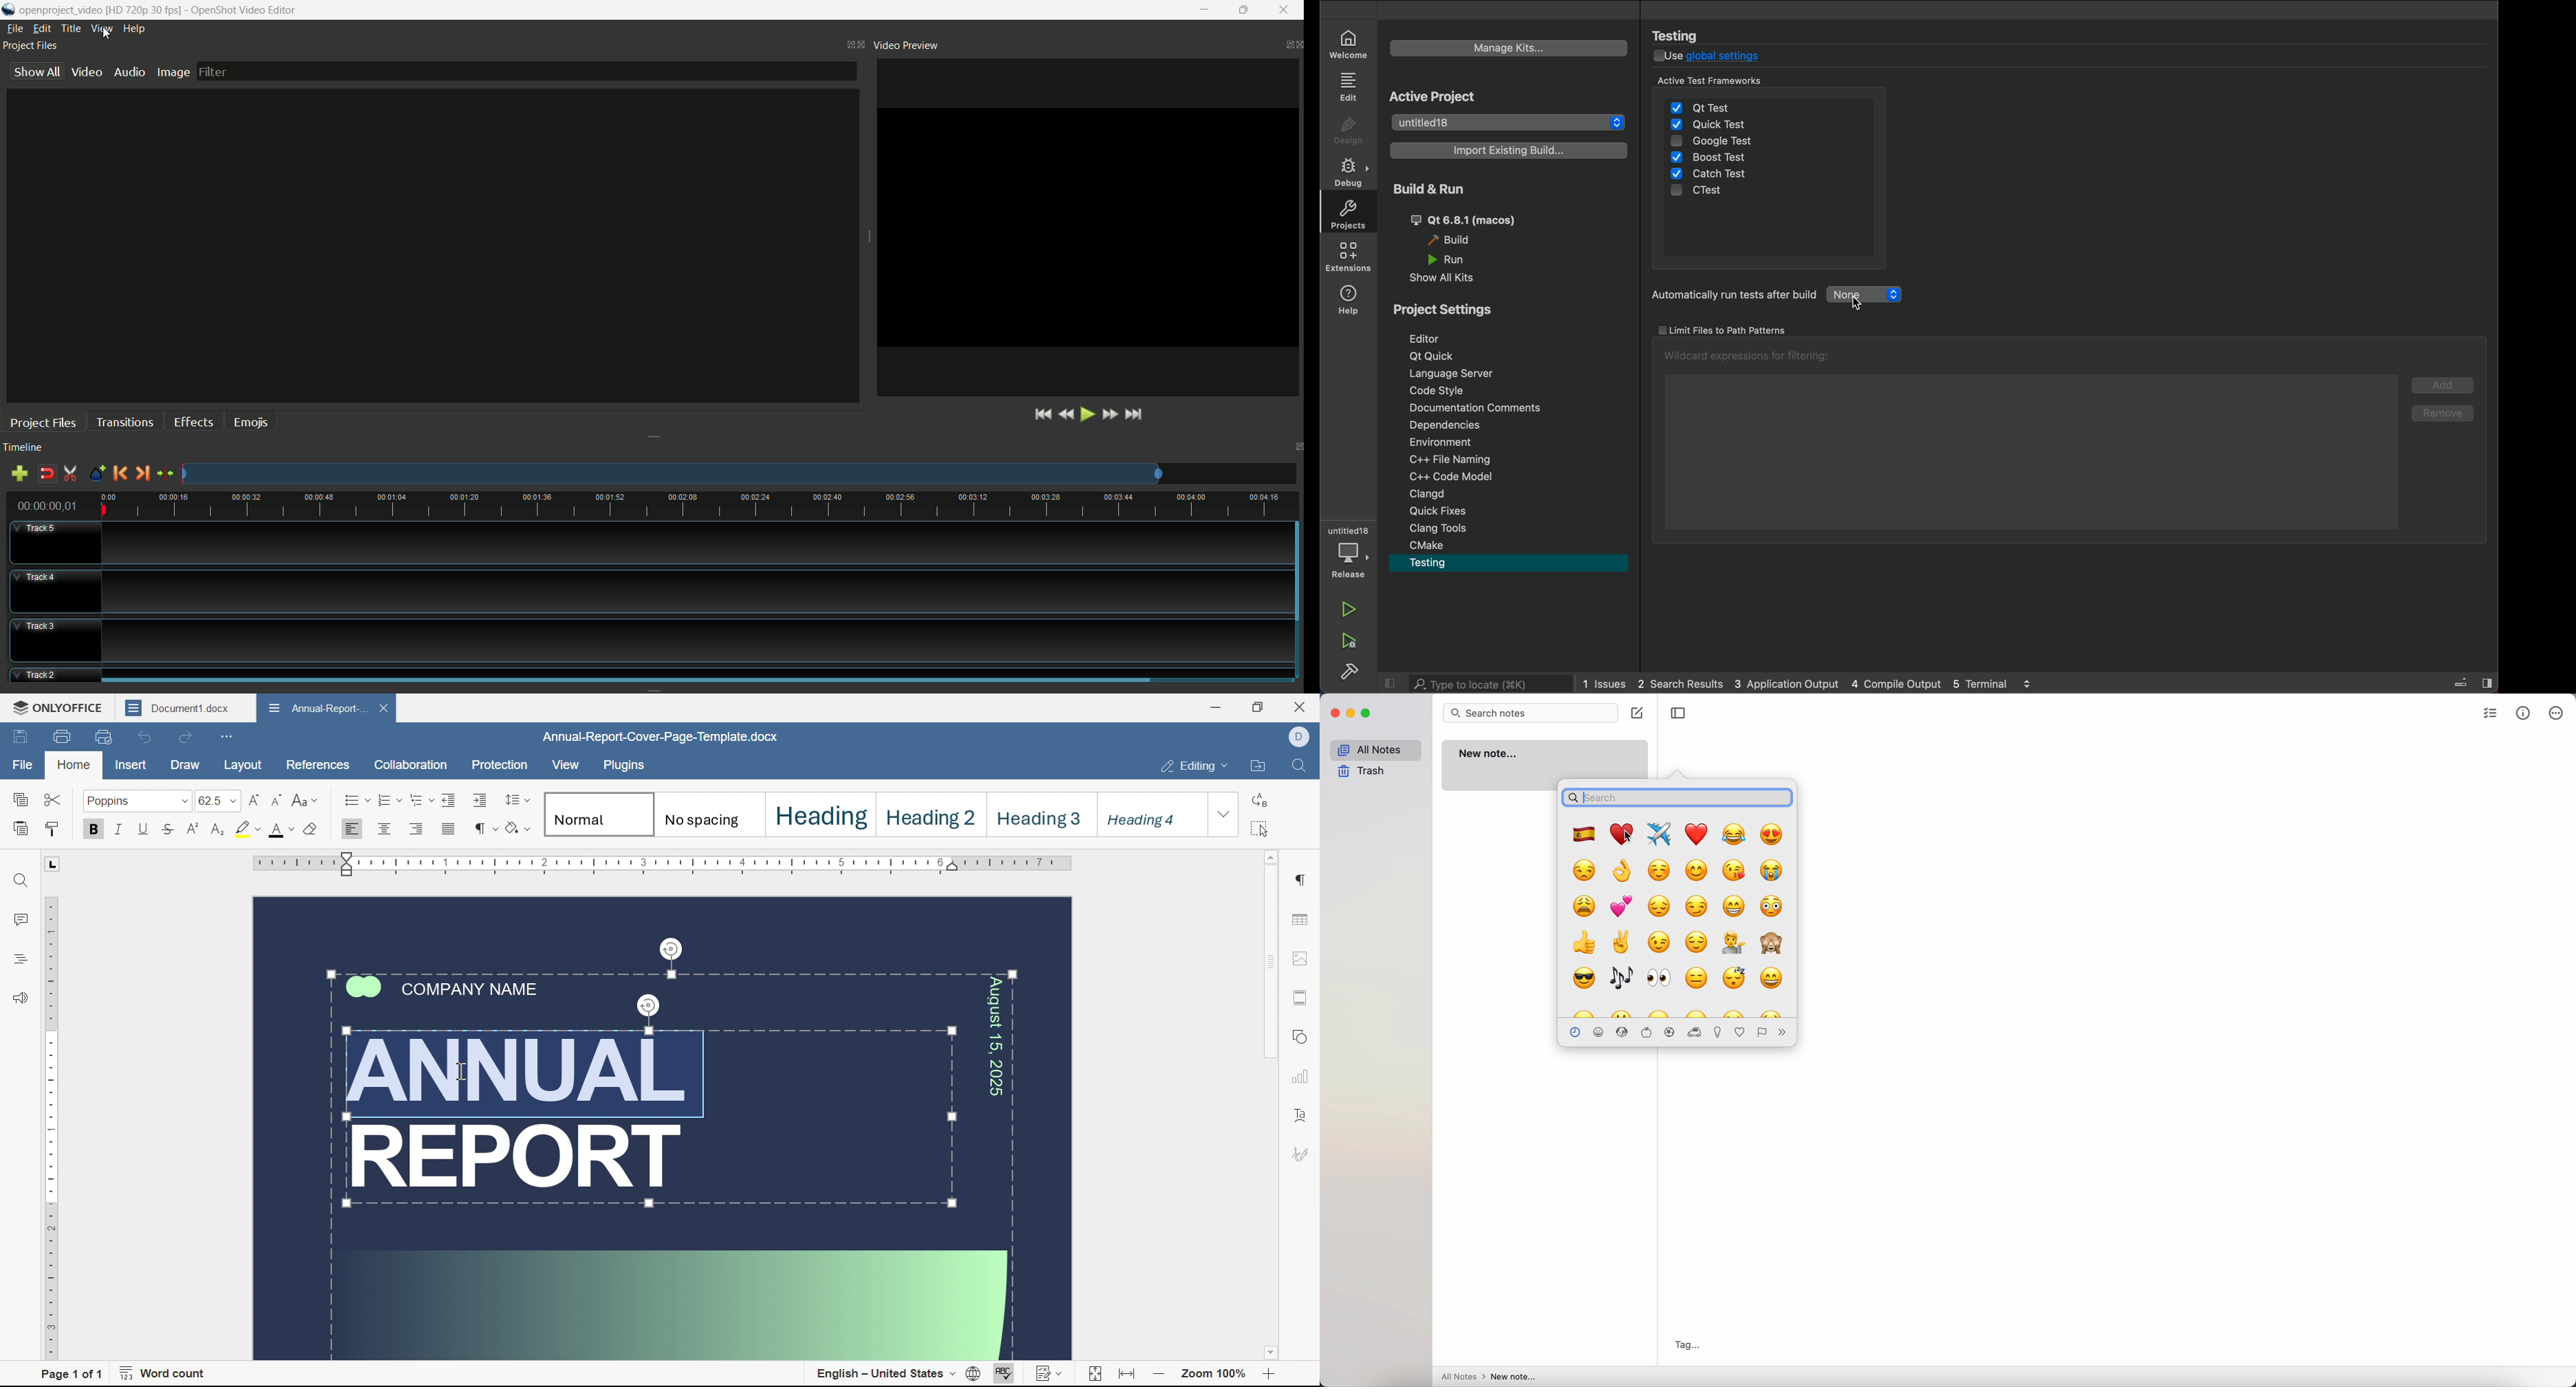 The image size is (2576, 1400). Describe the element at coordinates (1446, 511) in the screenshot. I see `quick fixes` at that location.